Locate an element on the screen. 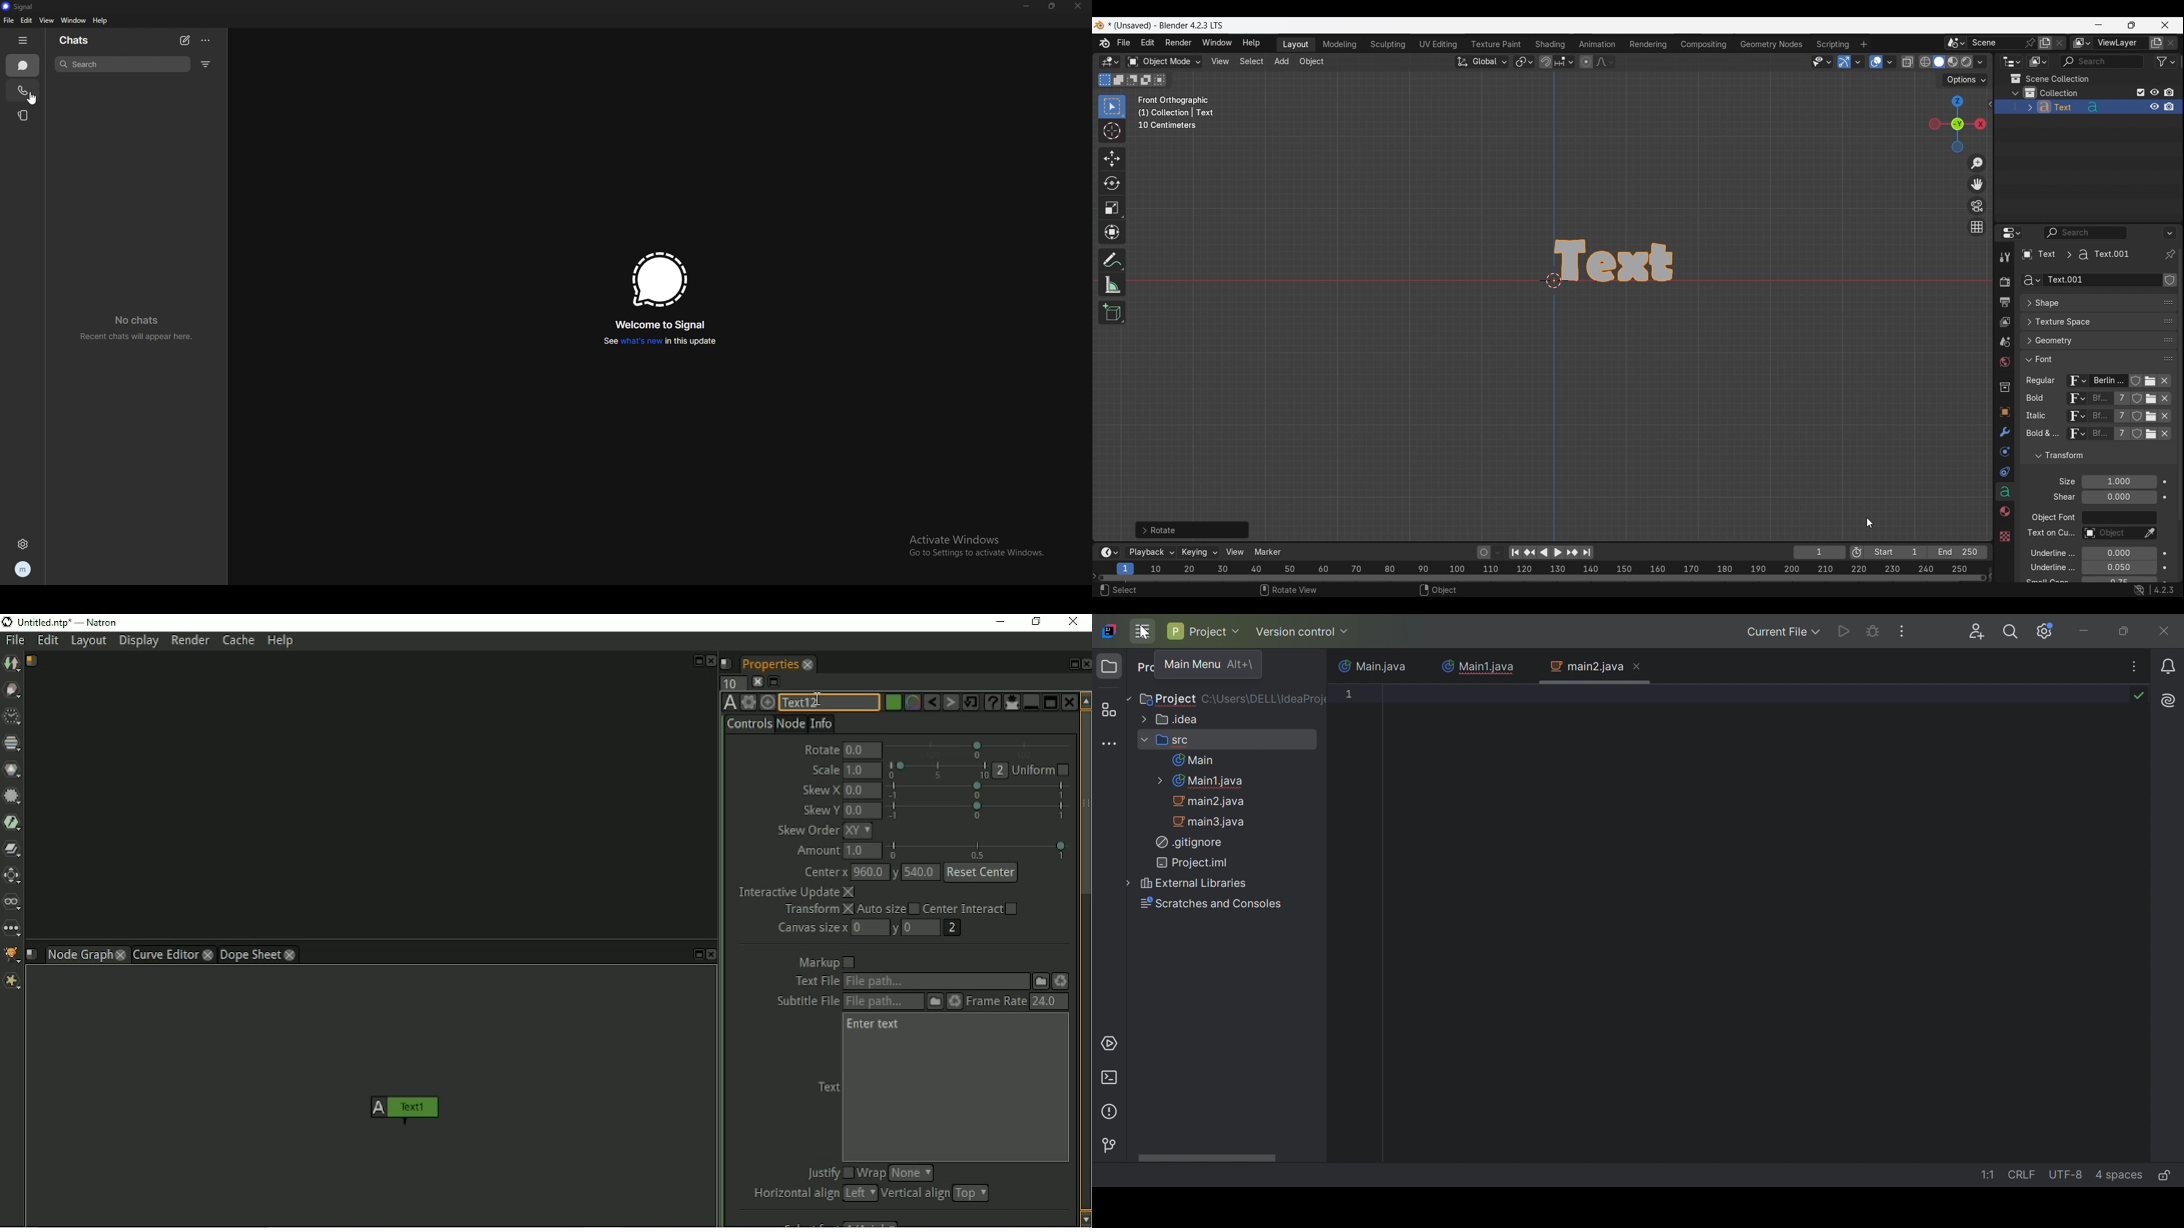 This screenshot has height=1232, width=2184. Eyedropper data-block is located at coordinates (2164, 299).